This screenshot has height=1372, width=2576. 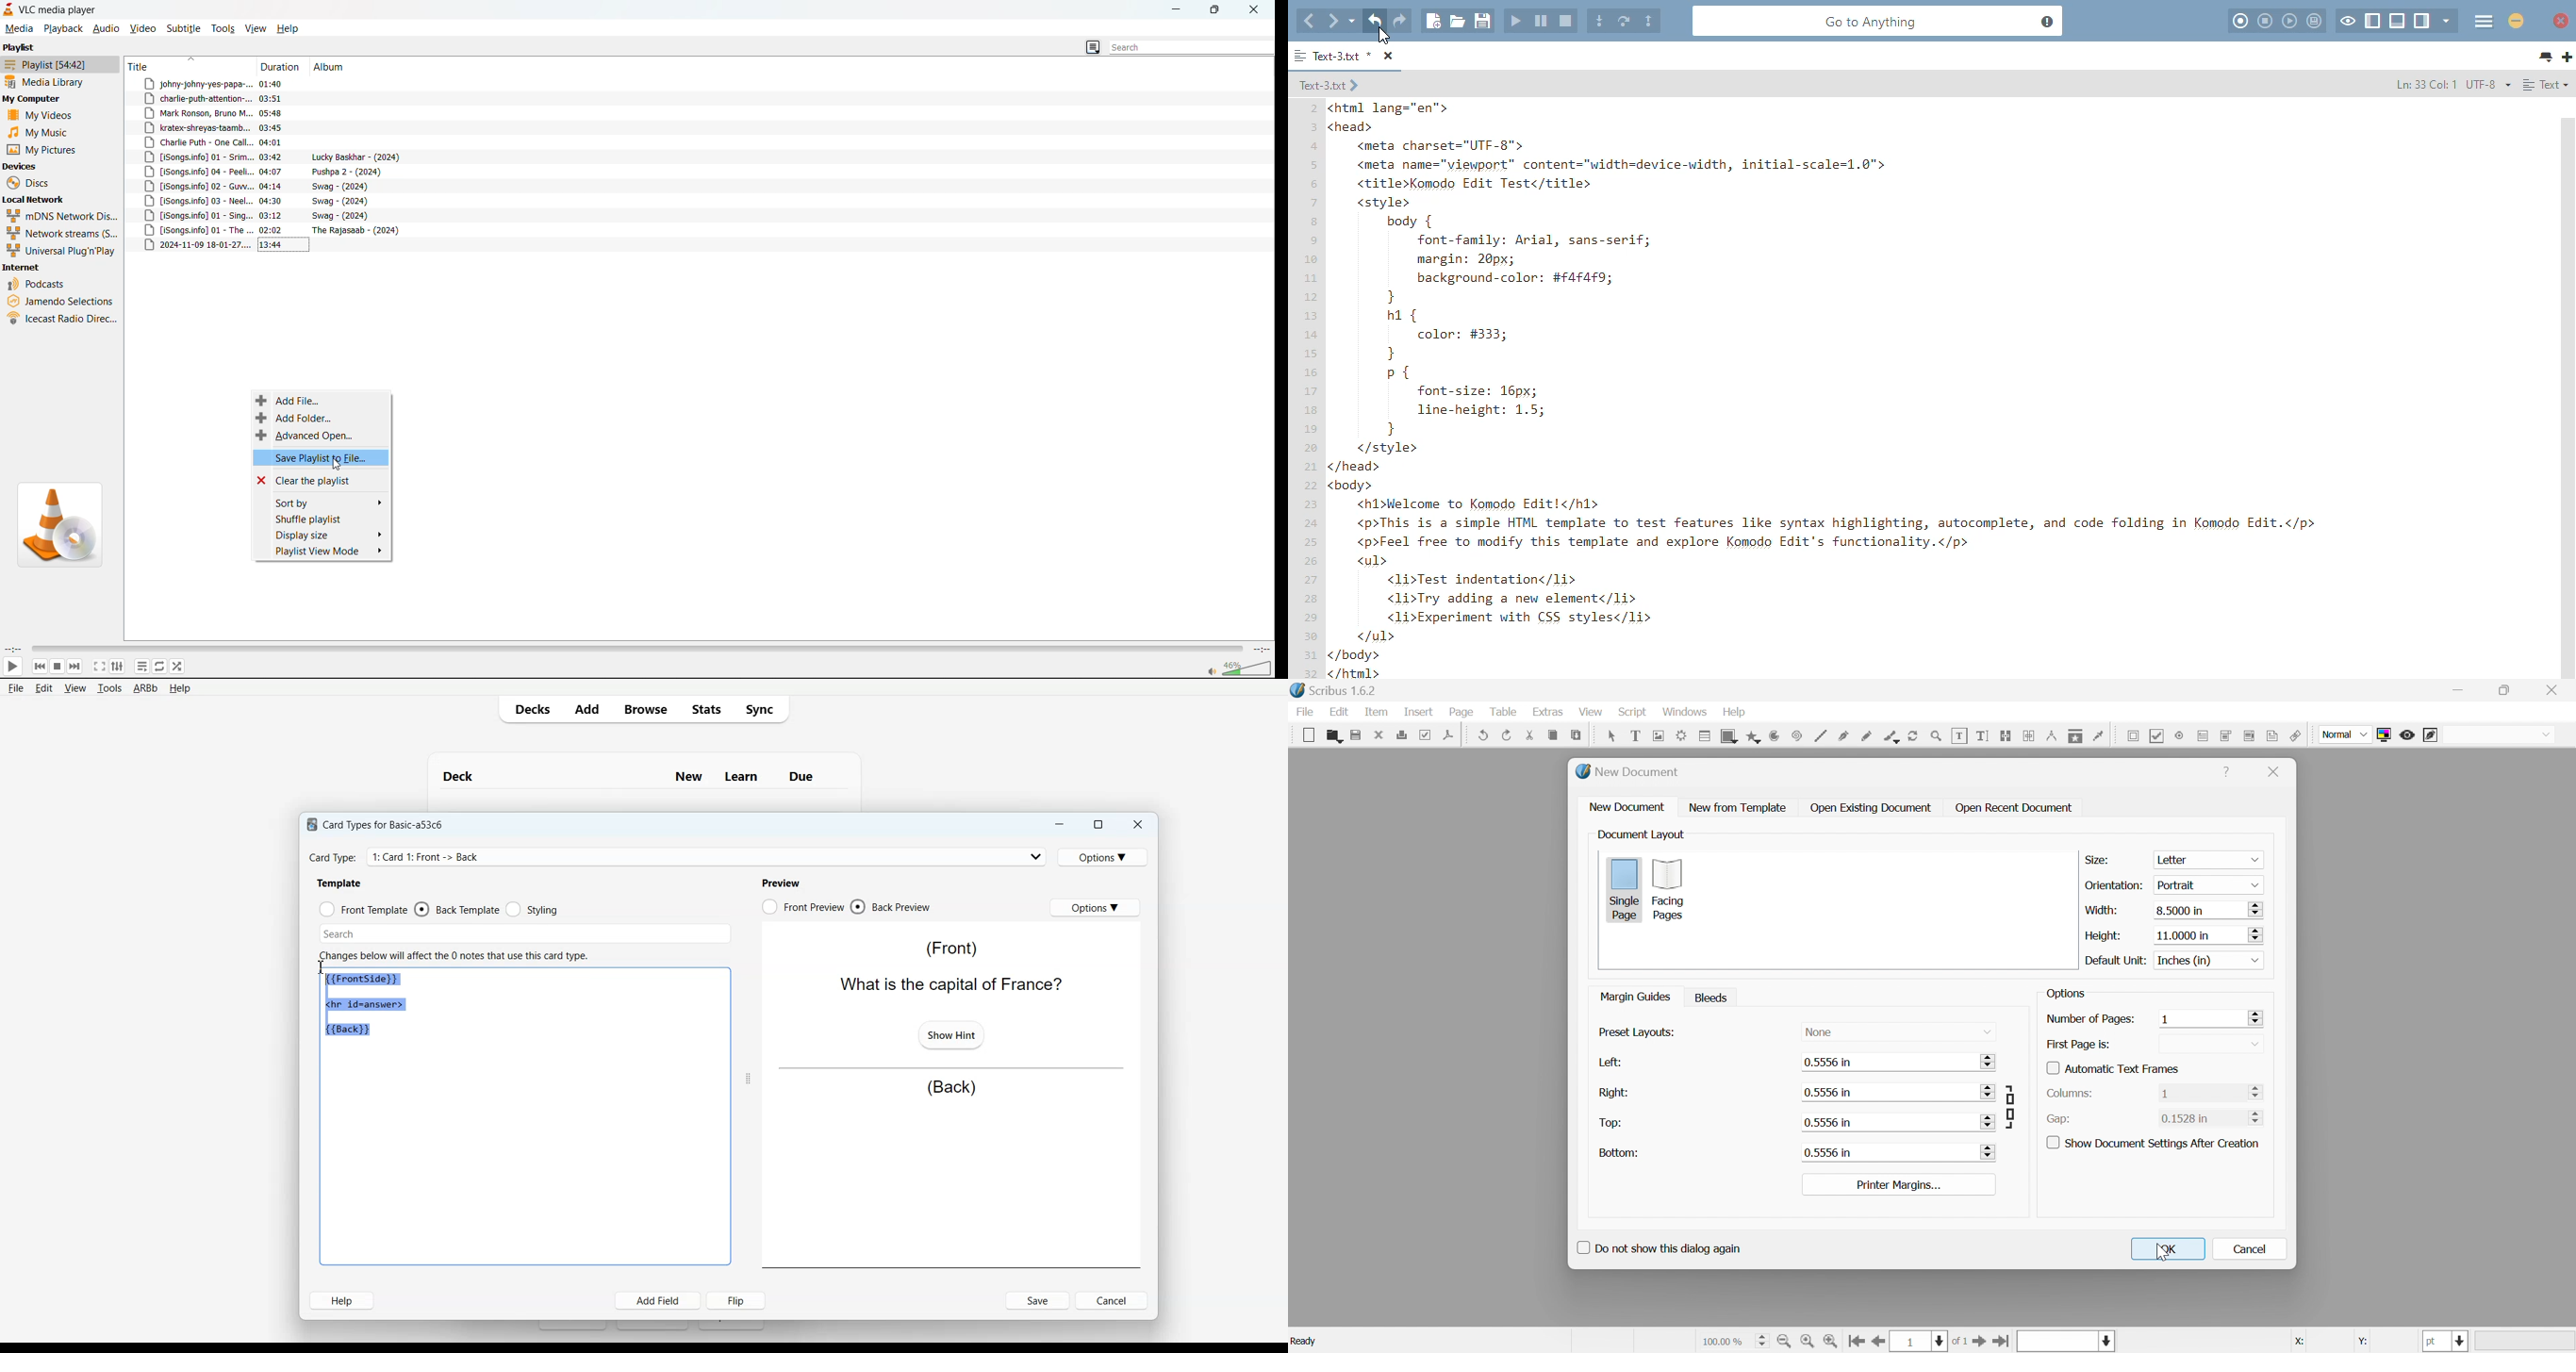 What do you see at coordinates (2165, 1094) in the screenshot?
I see `1` at bounding box center [2165, 1094].